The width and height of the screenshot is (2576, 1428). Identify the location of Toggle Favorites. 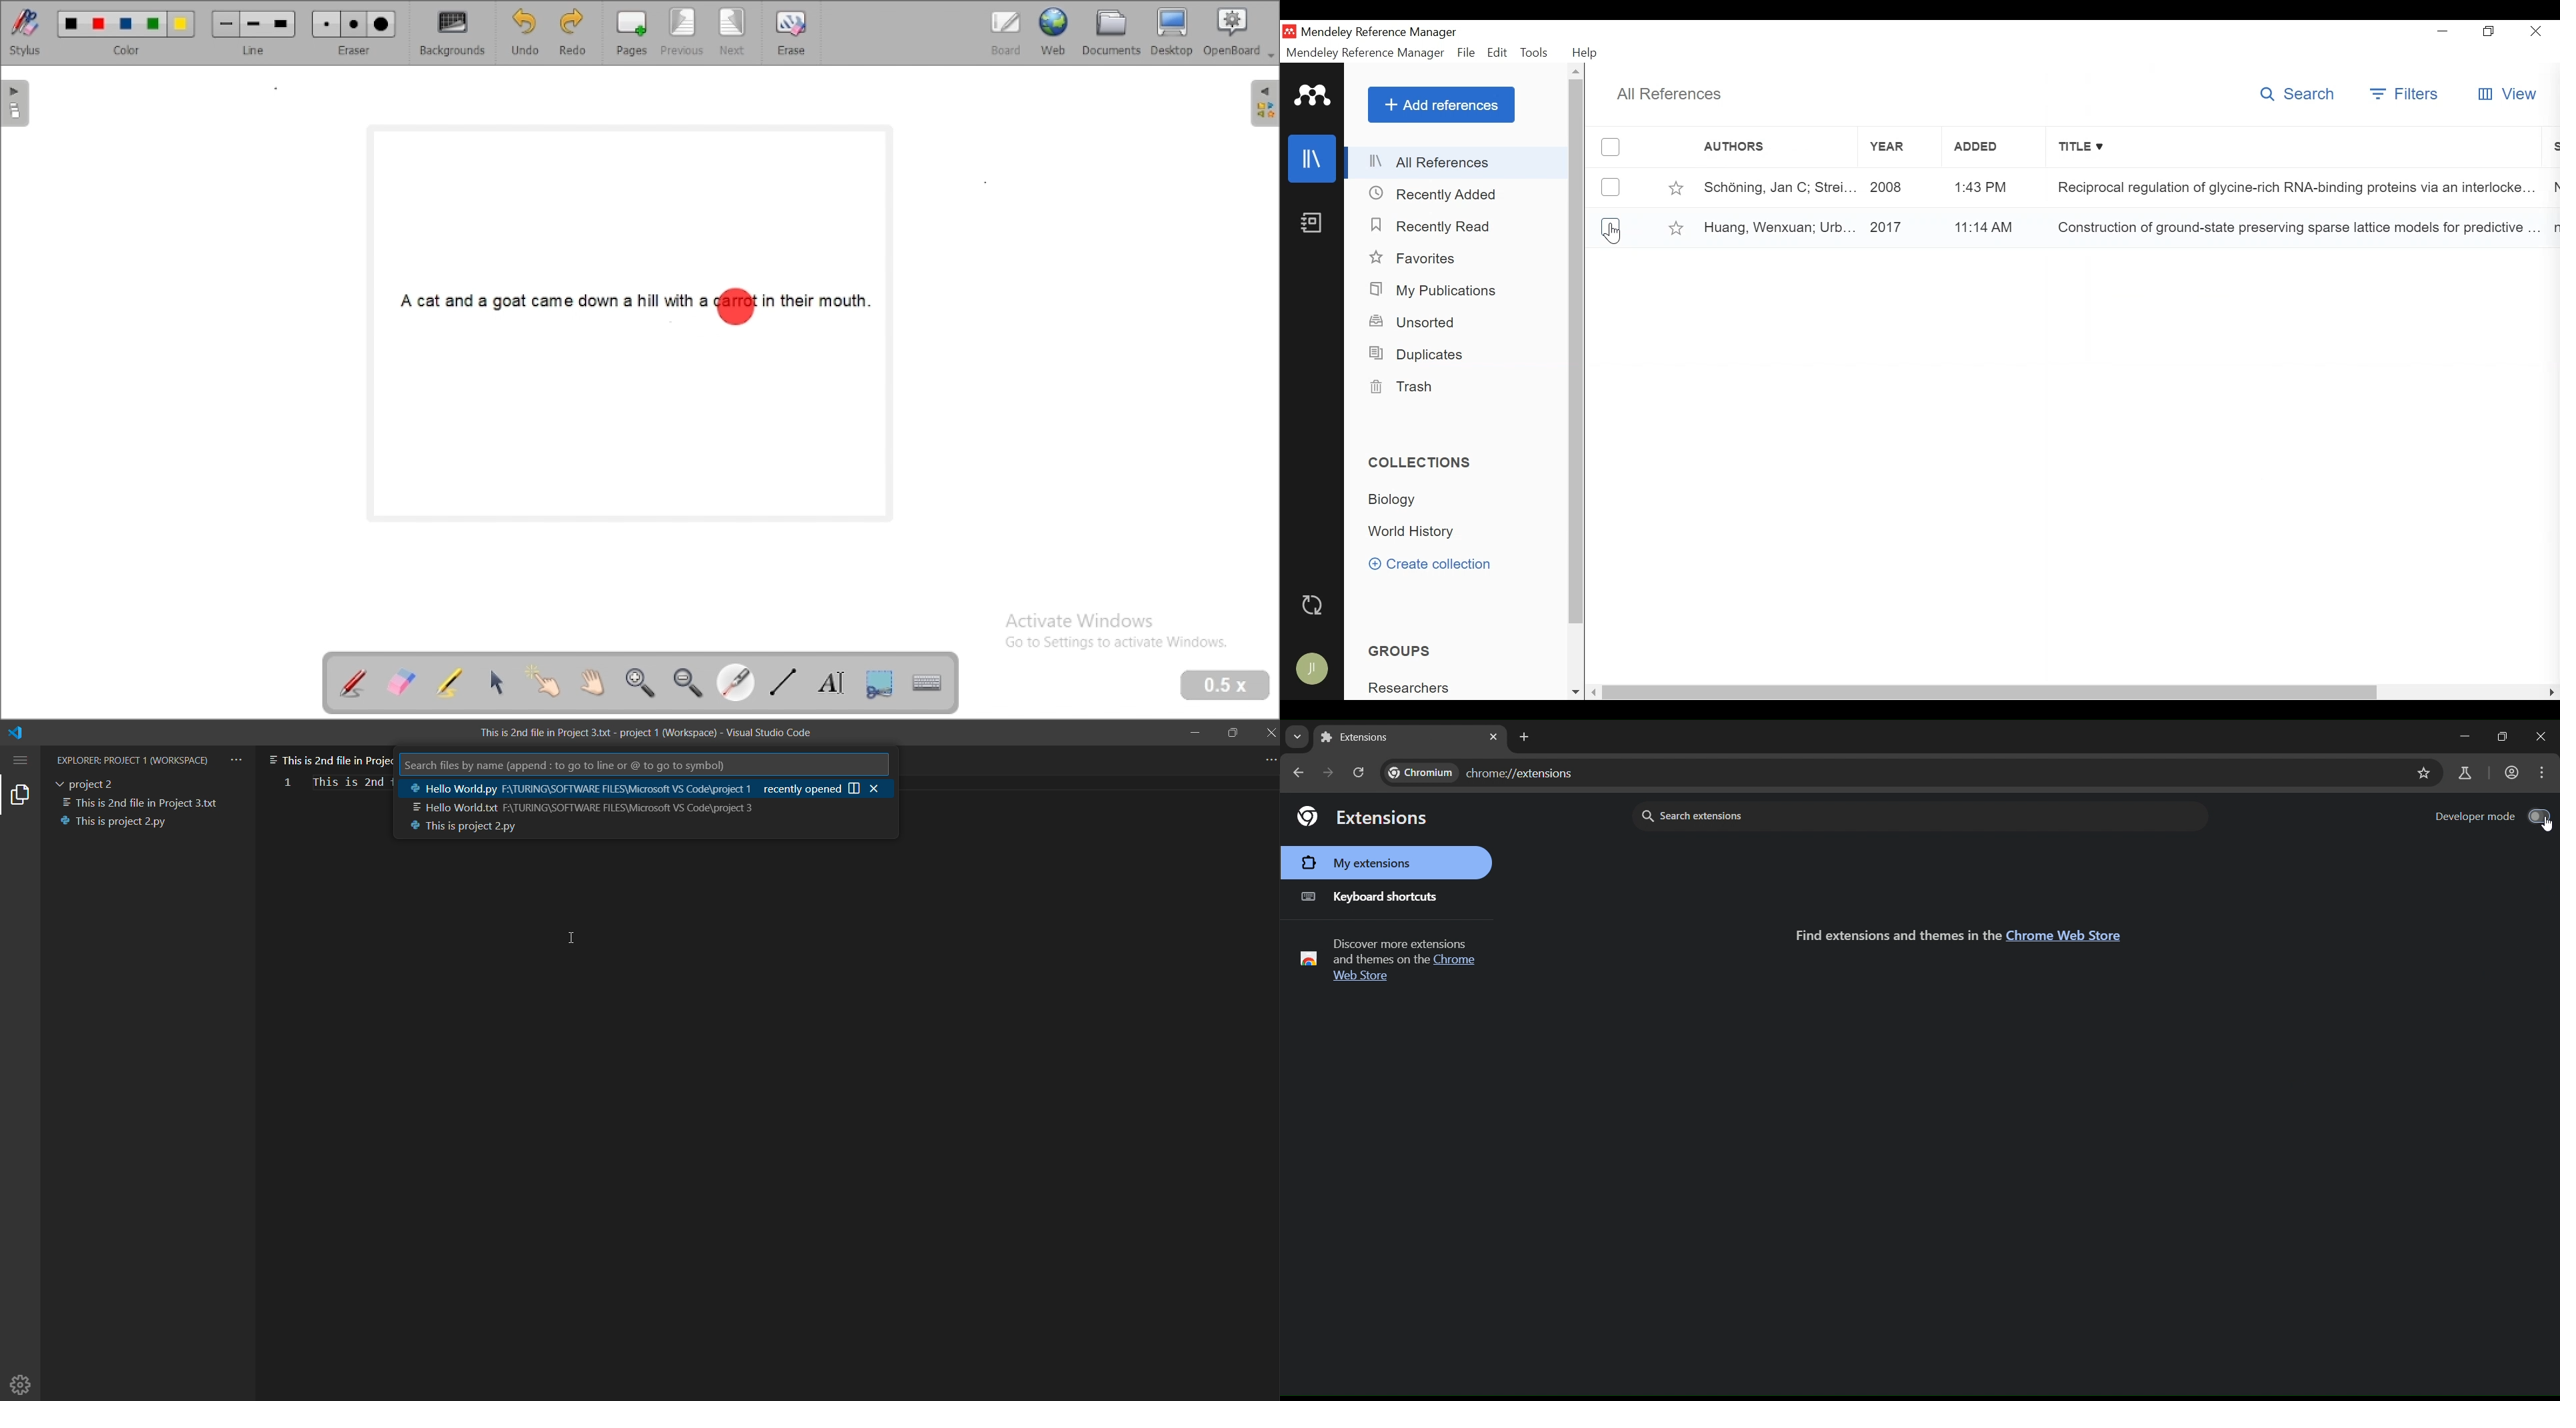
(1674, 188).